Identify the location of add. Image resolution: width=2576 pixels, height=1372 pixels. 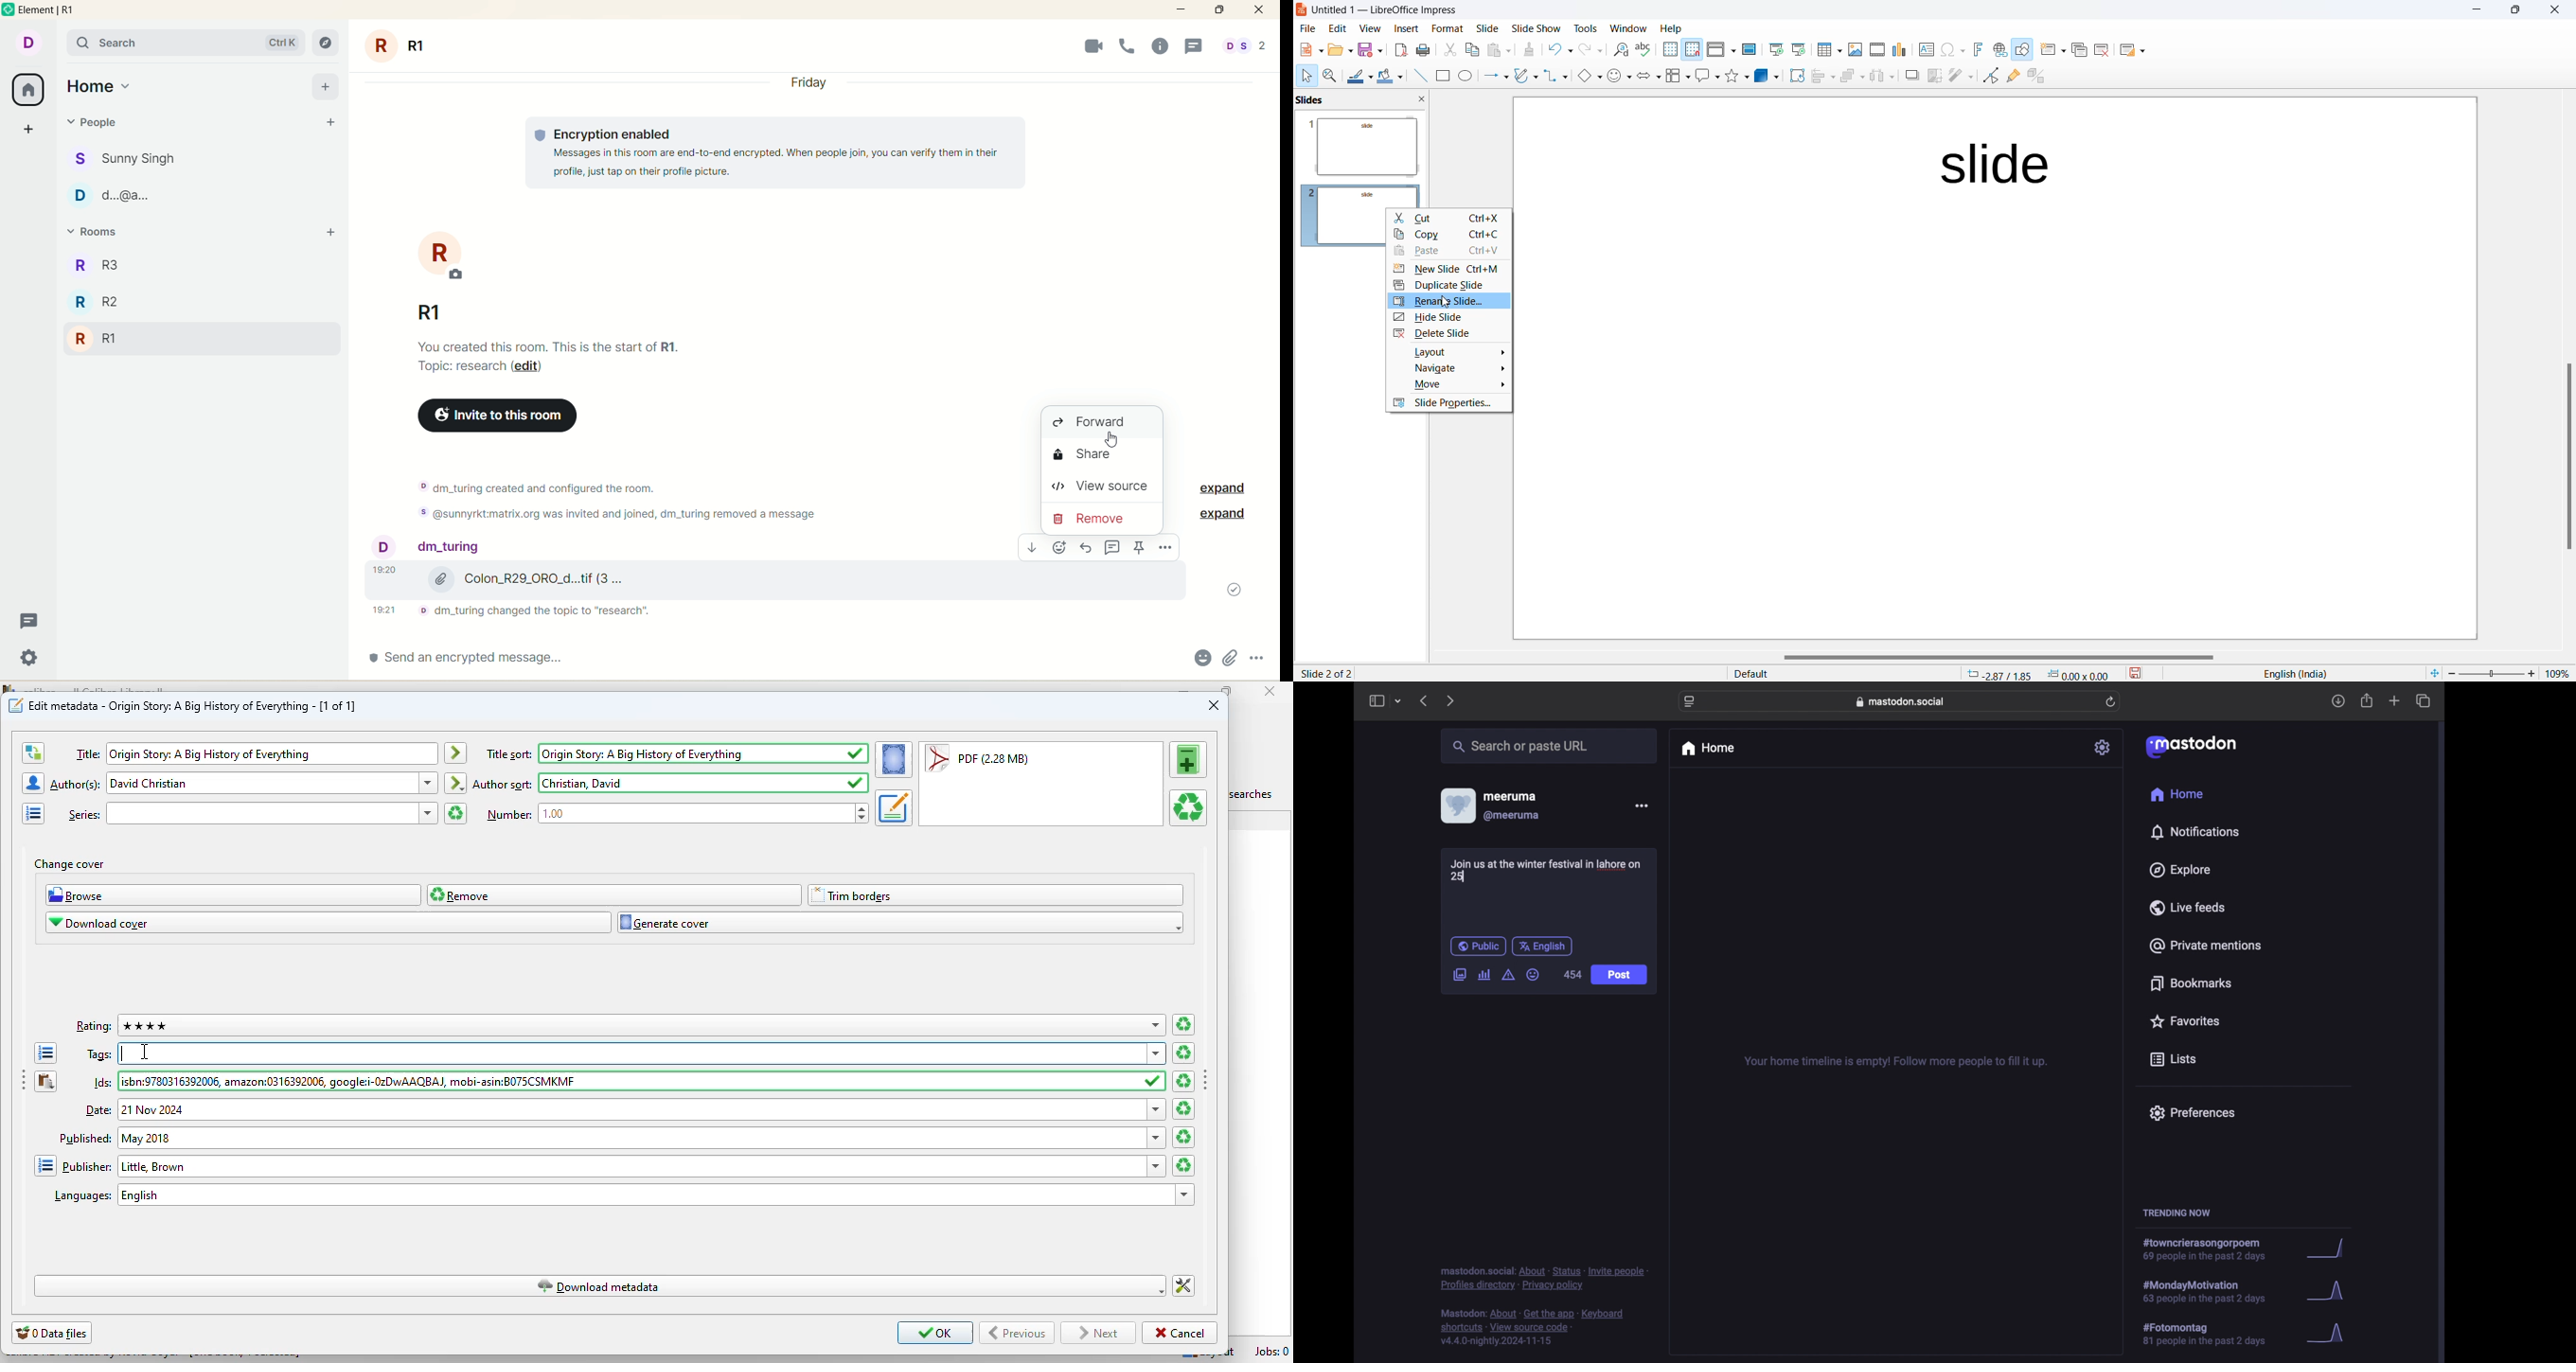
(325, 85).